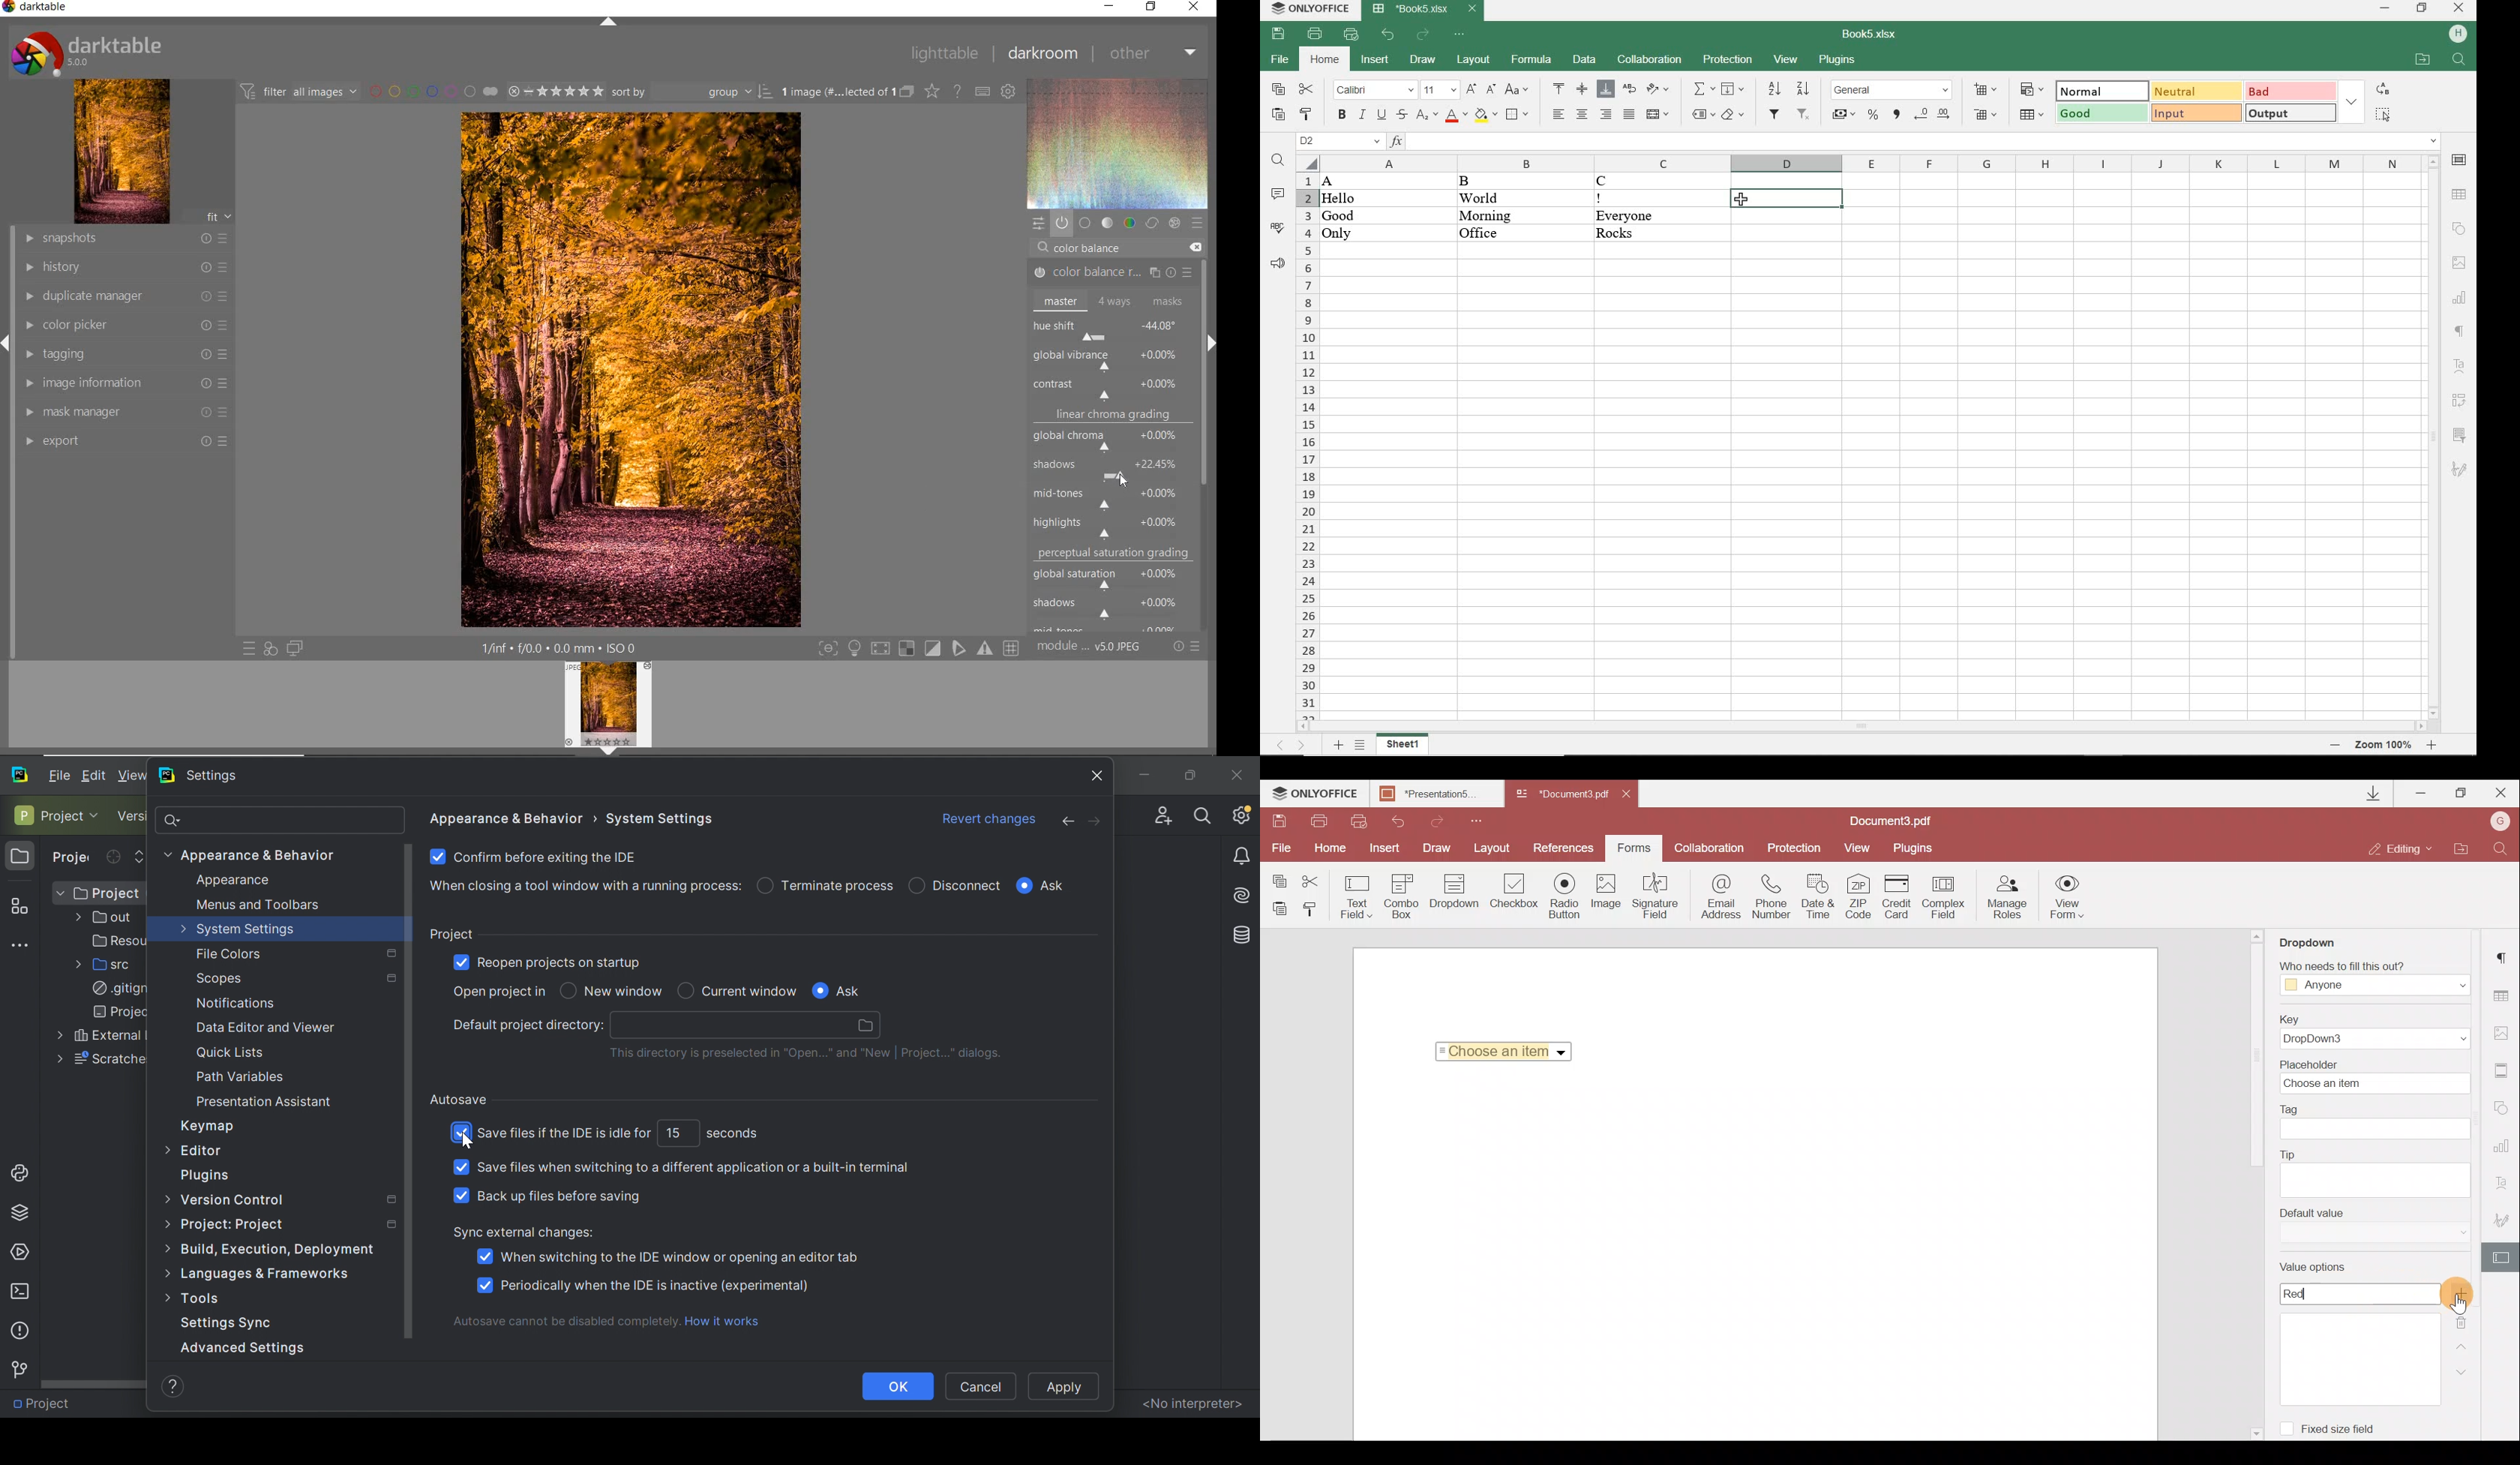 The height and width of the screenshot is (1484, 2520). What do you see at coordinates (1109, 496) in the screenshot?
I see `mid-tones` at bounding box center [1109, 496].